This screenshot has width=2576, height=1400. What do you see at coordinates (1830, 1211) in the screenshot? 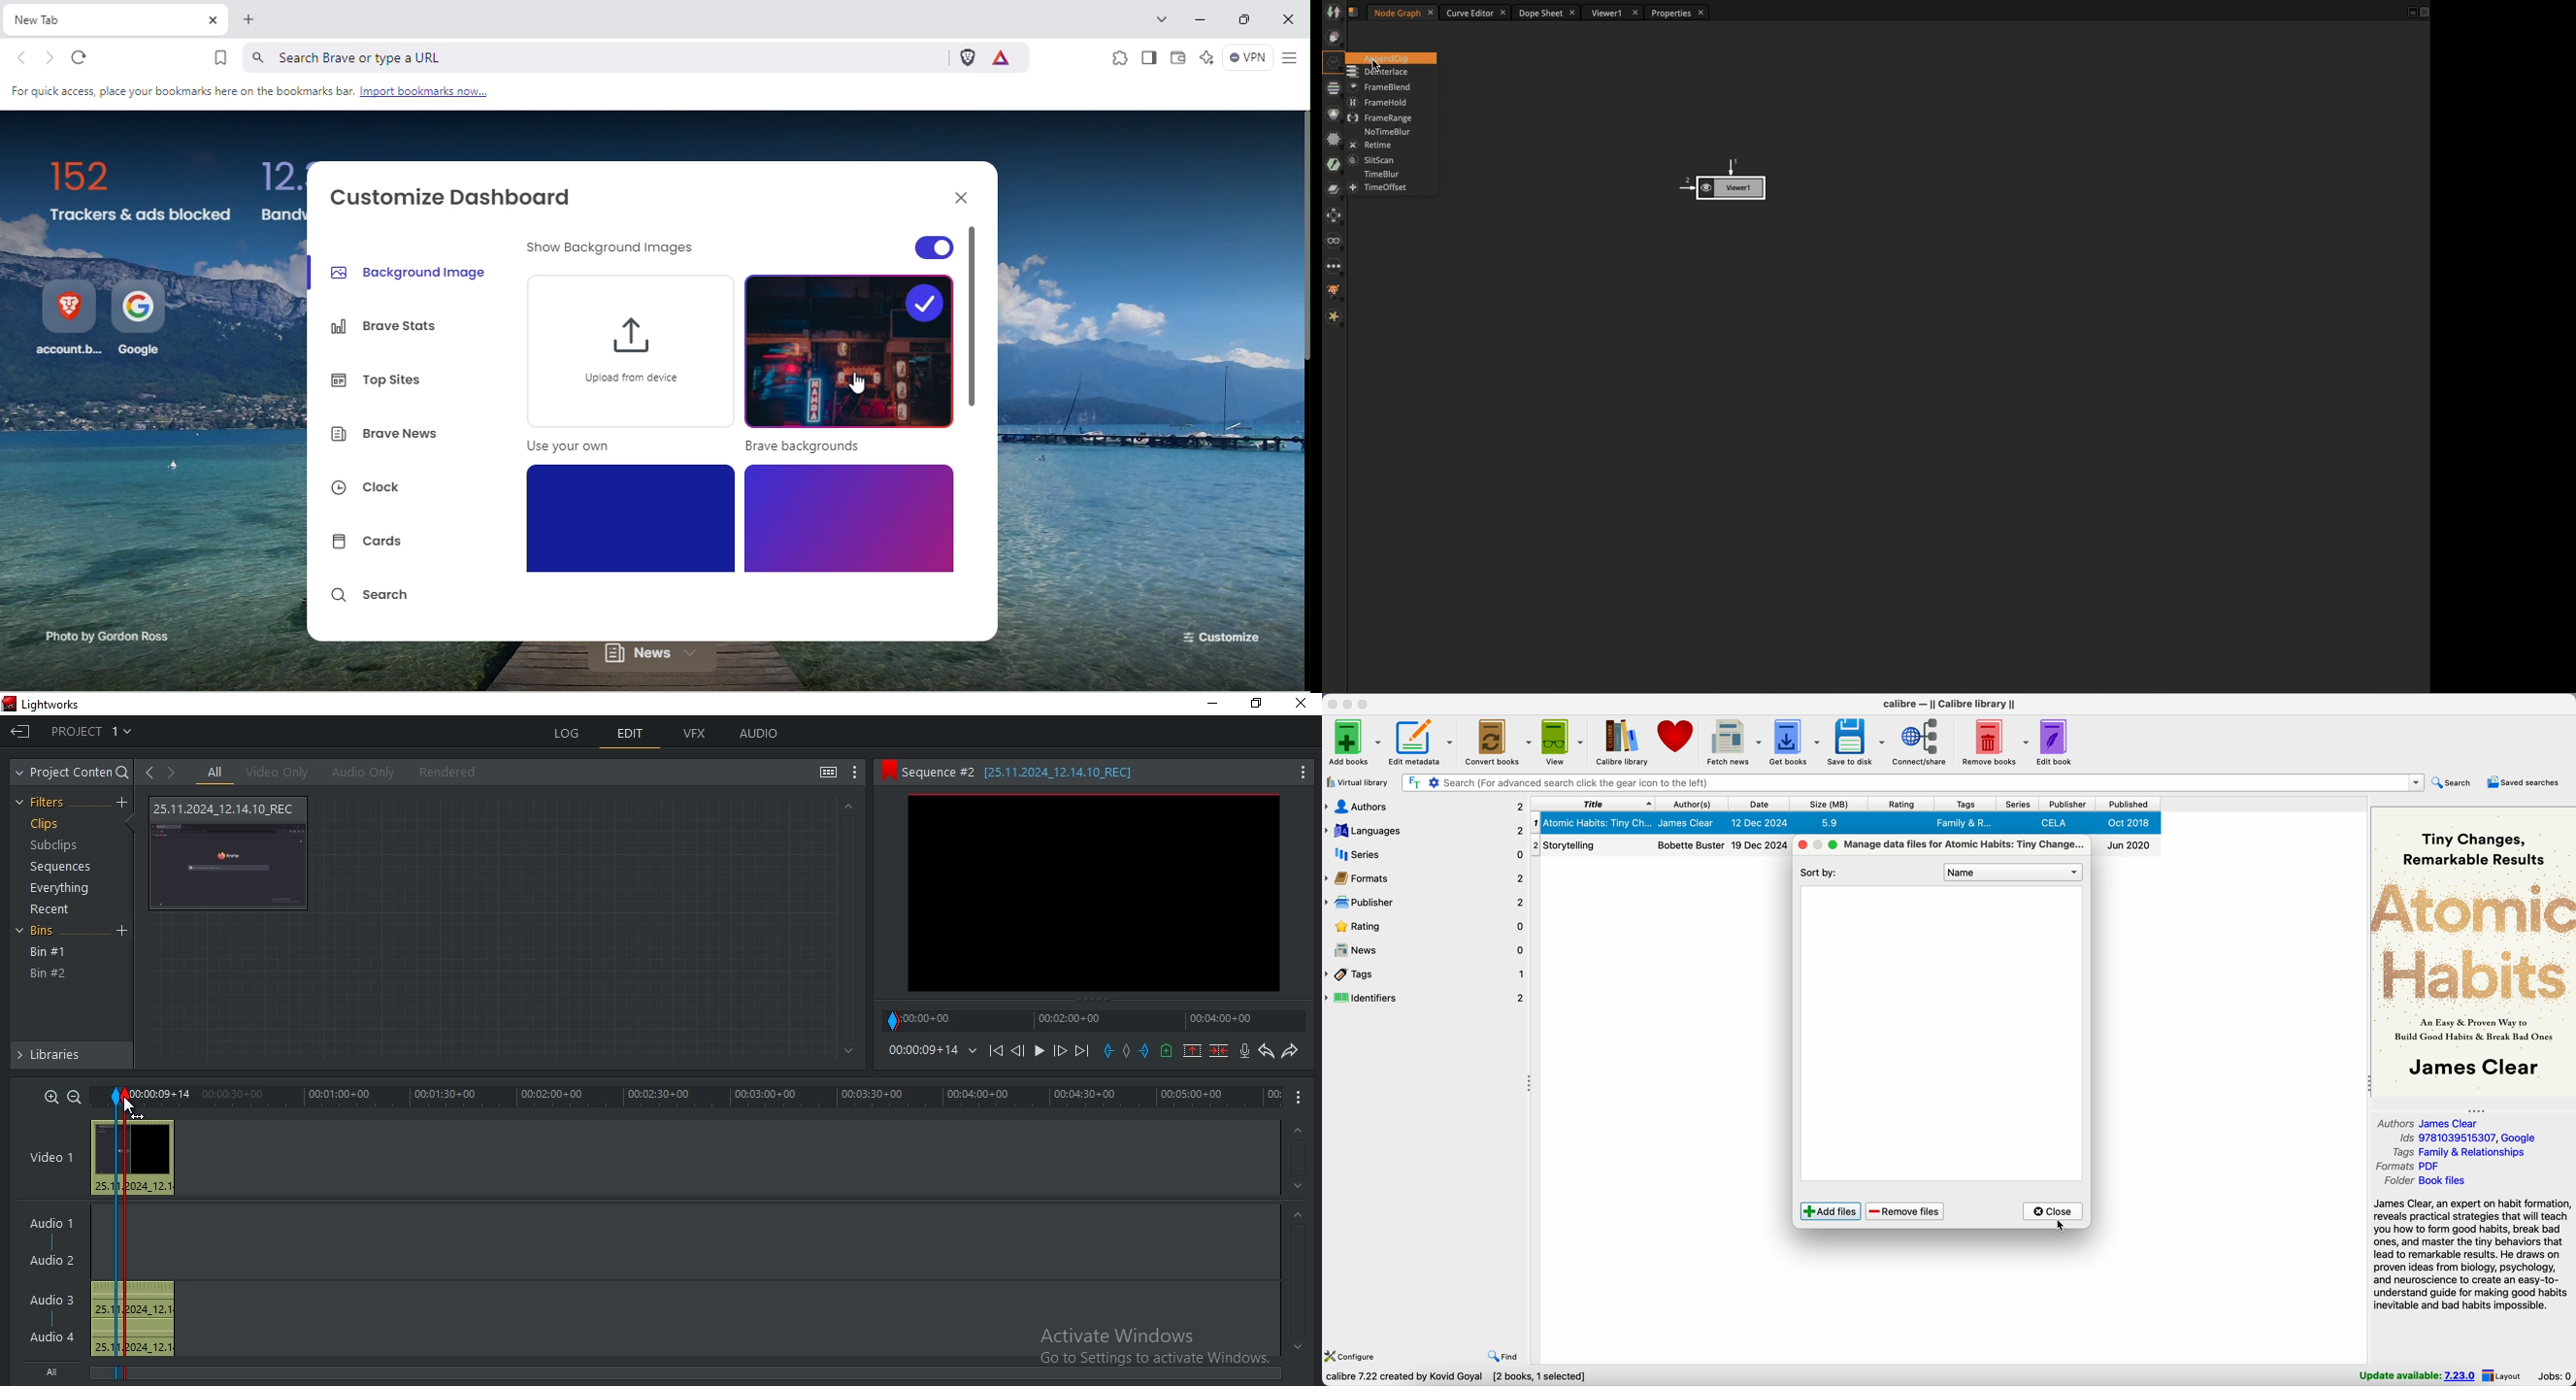
I see `add files` at bounding box center [1830, 1211].